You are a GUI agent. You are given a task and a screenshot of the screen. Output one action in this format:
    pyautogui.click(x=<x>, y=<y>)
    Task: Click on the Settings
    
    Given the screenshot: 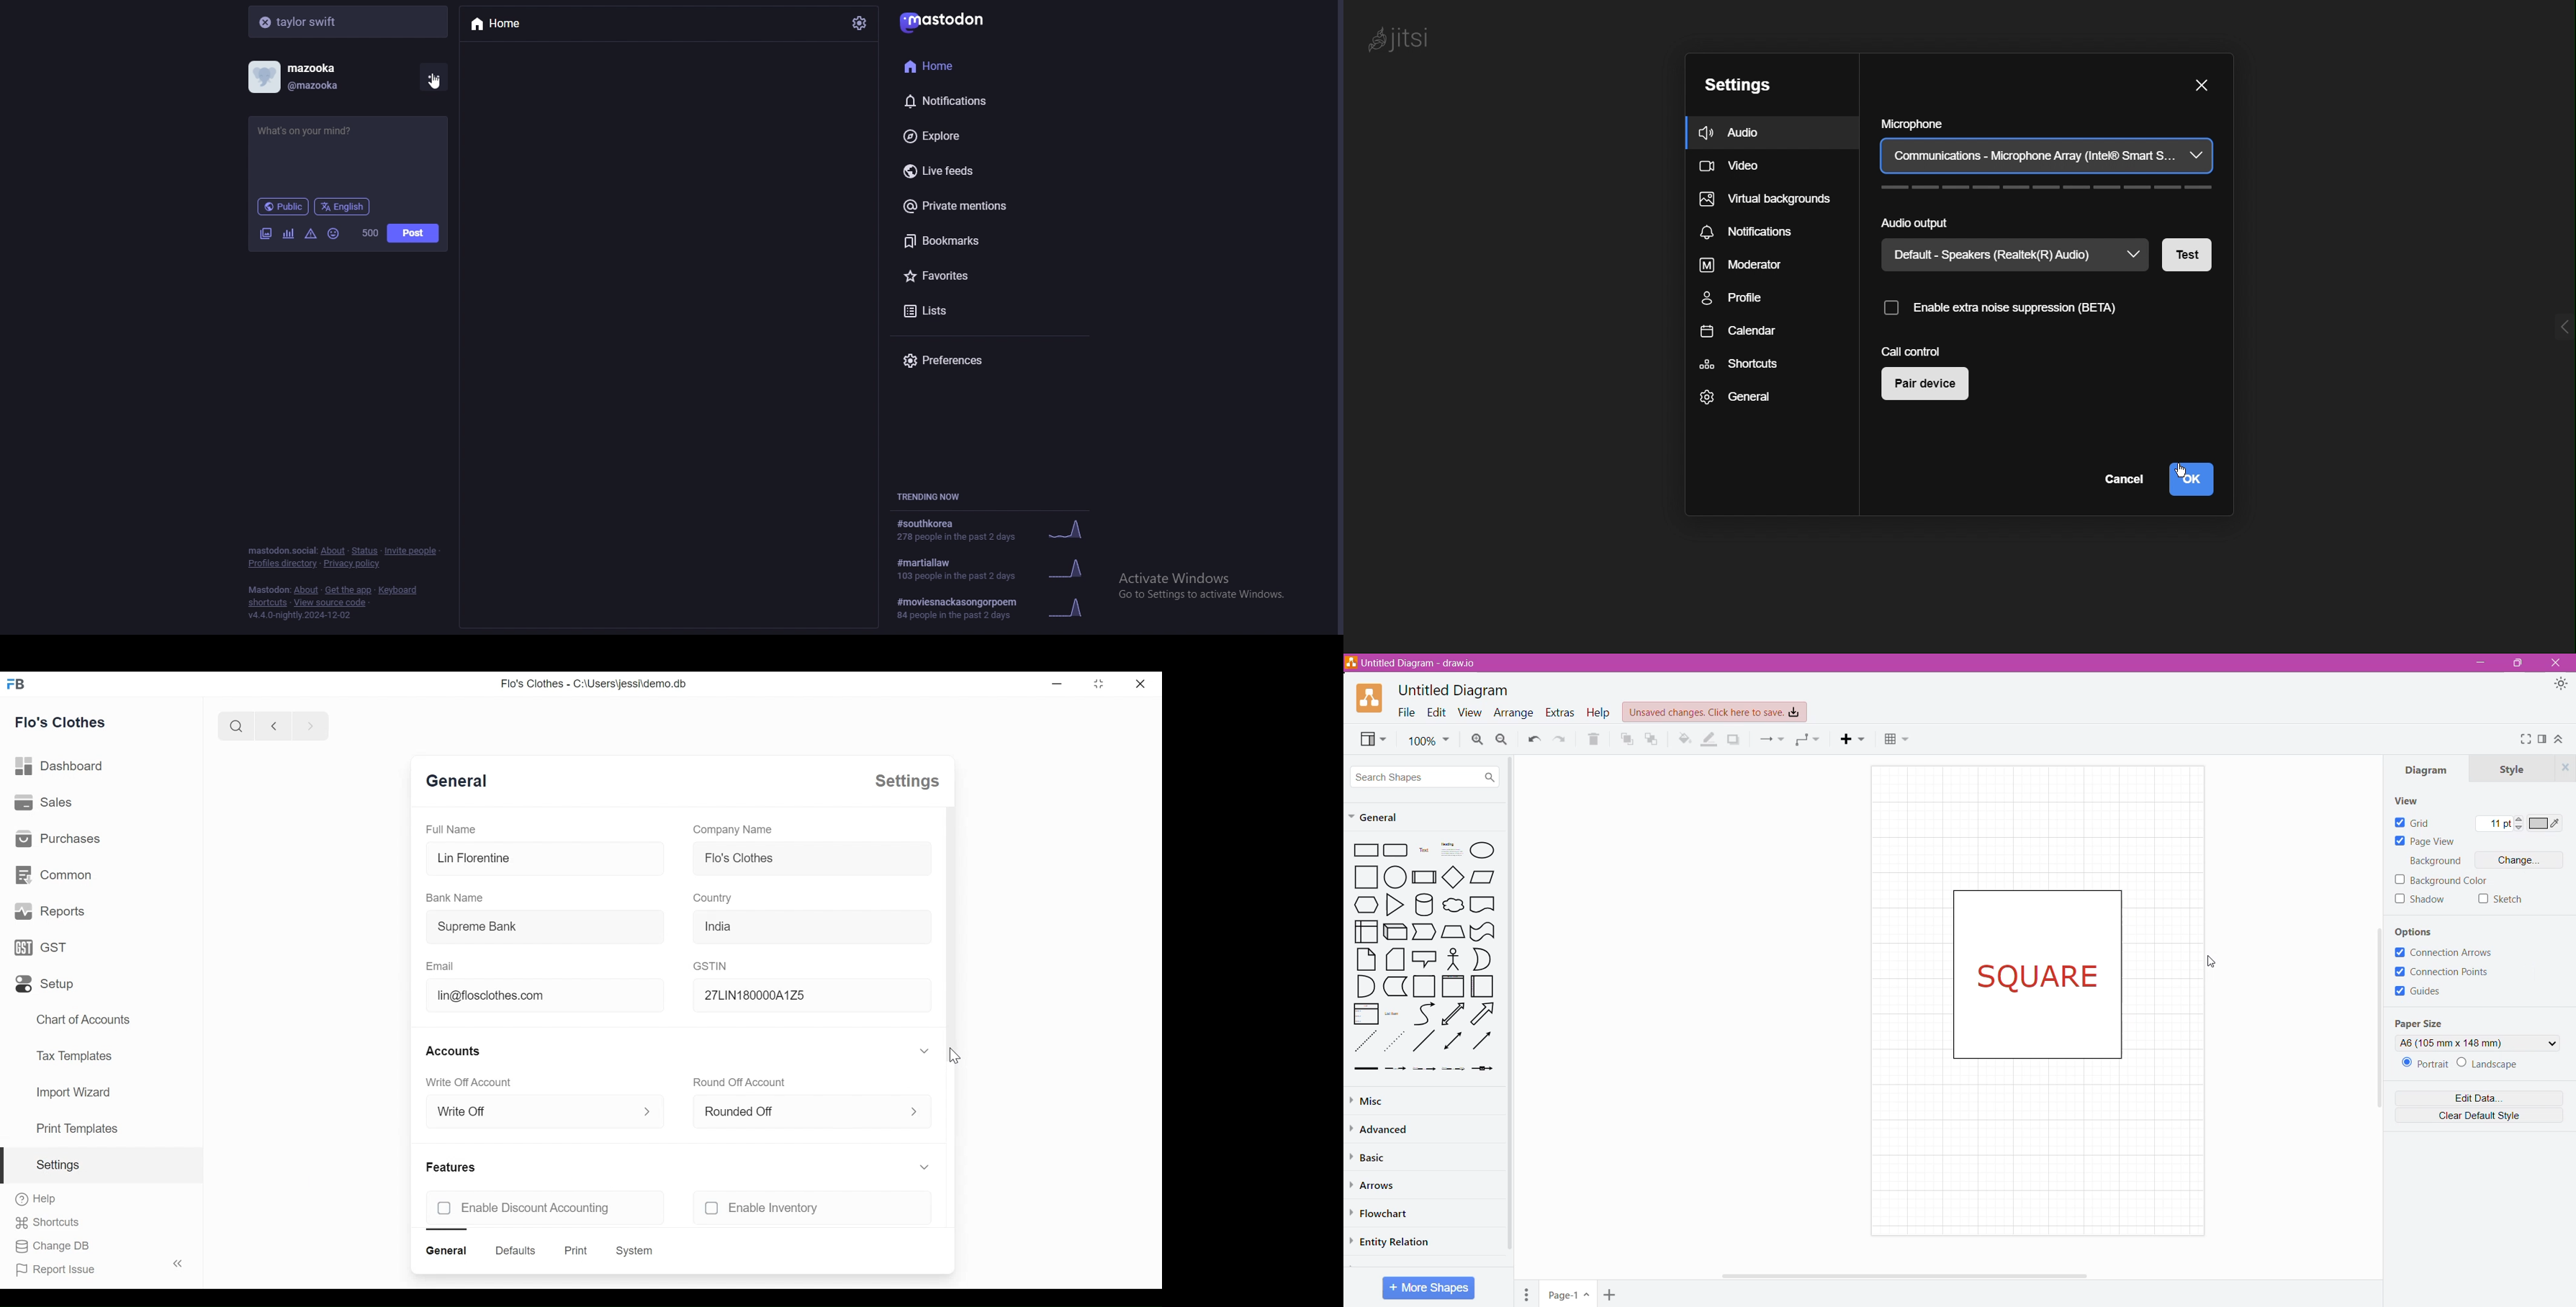 What is the action you would take?
    pyautogui.click(x=905, y=781)
    